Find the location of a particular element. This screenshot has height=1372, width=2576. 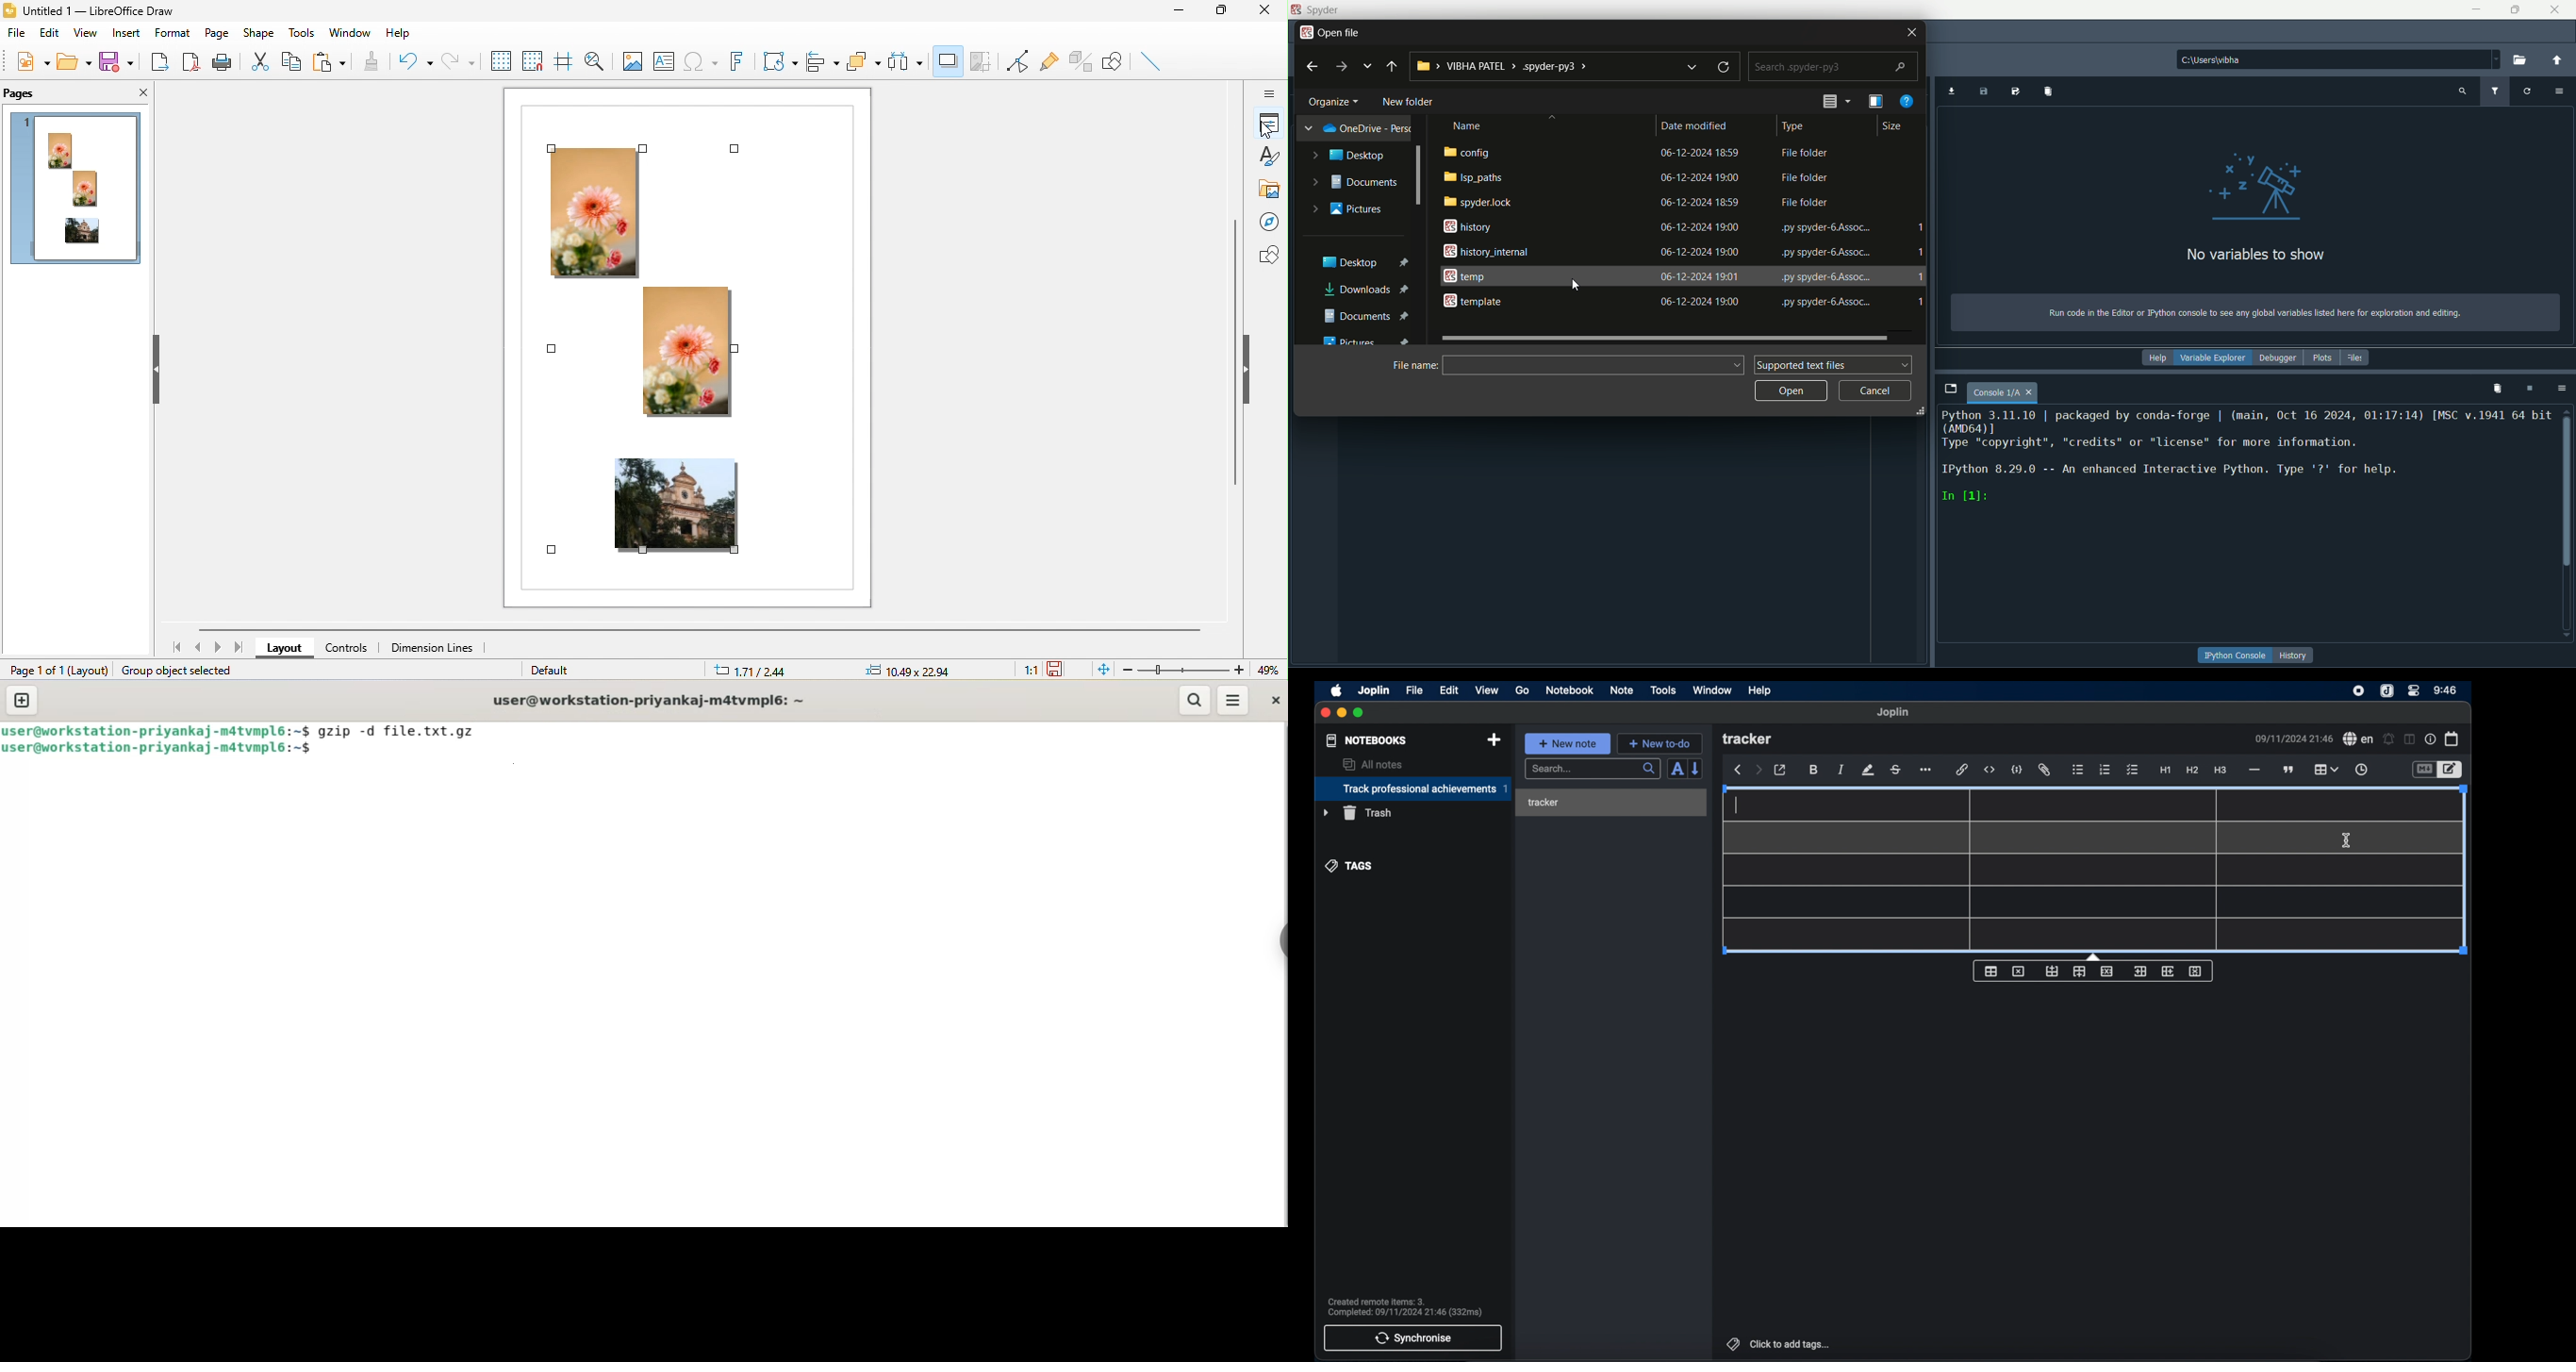

select at least three object to distribute is located at coordinates (908, 61).